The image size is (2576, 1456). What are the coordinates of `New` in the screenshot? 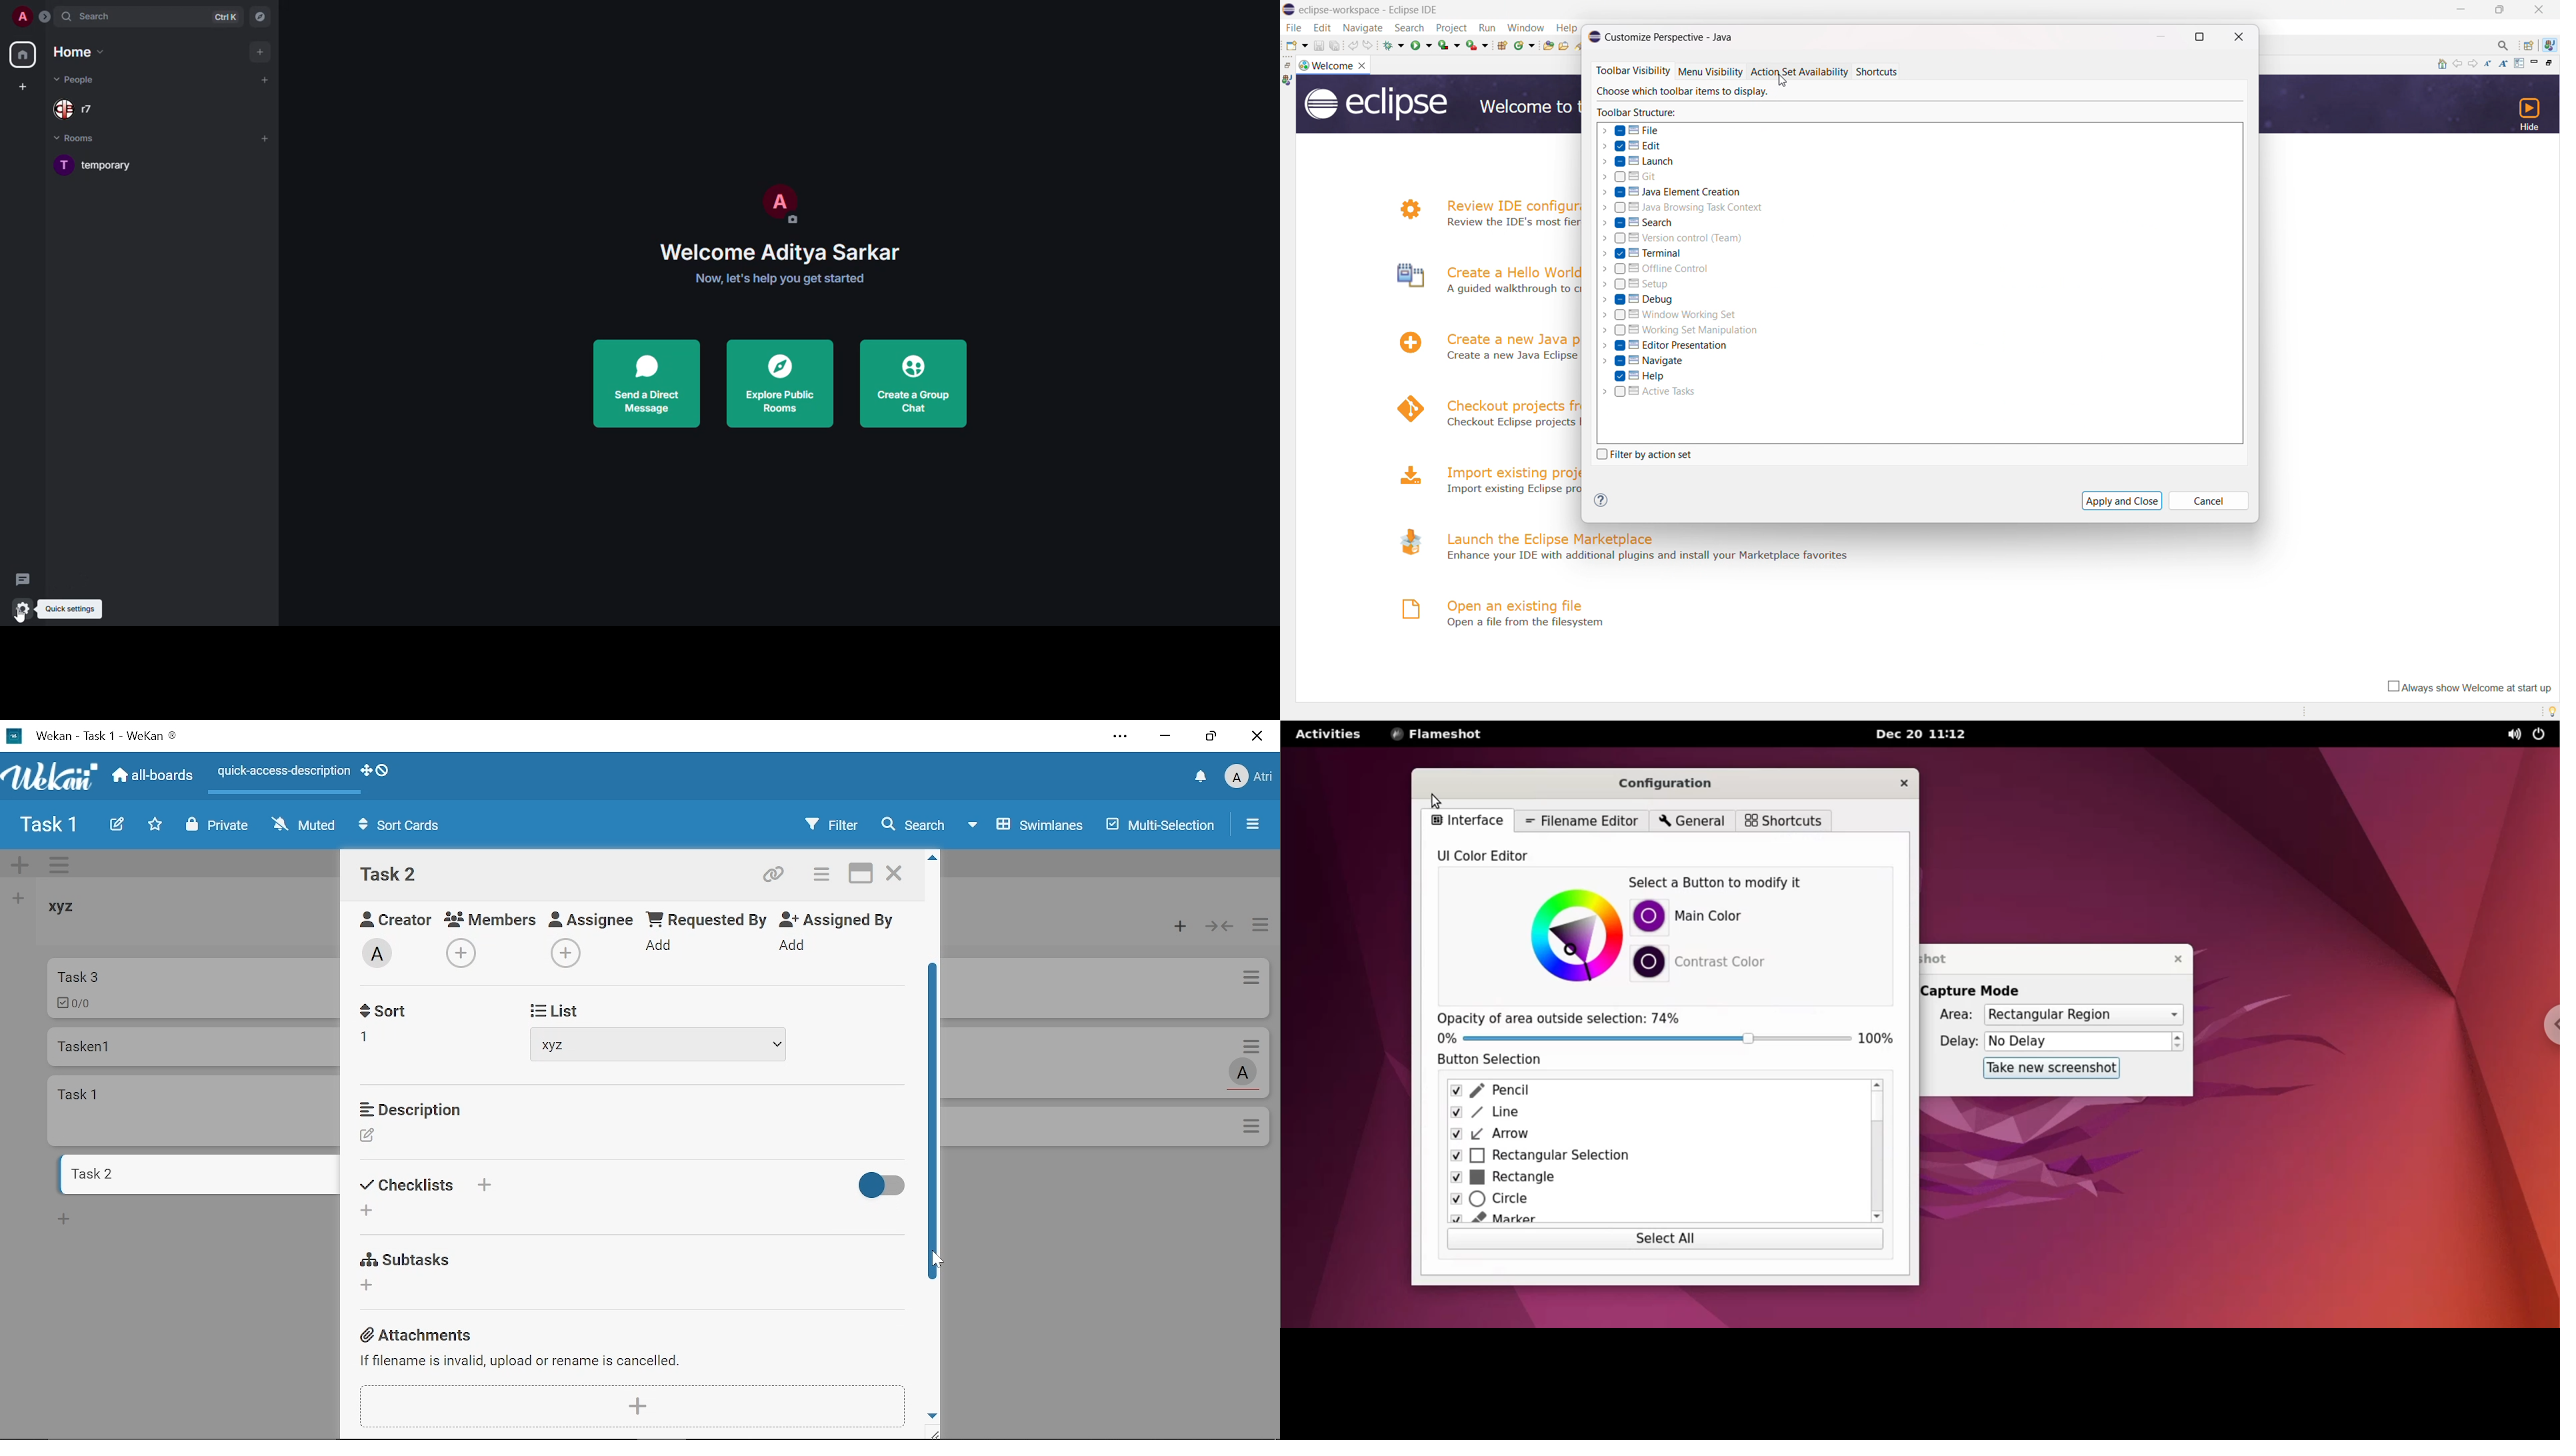 It's located at (64, 1218).